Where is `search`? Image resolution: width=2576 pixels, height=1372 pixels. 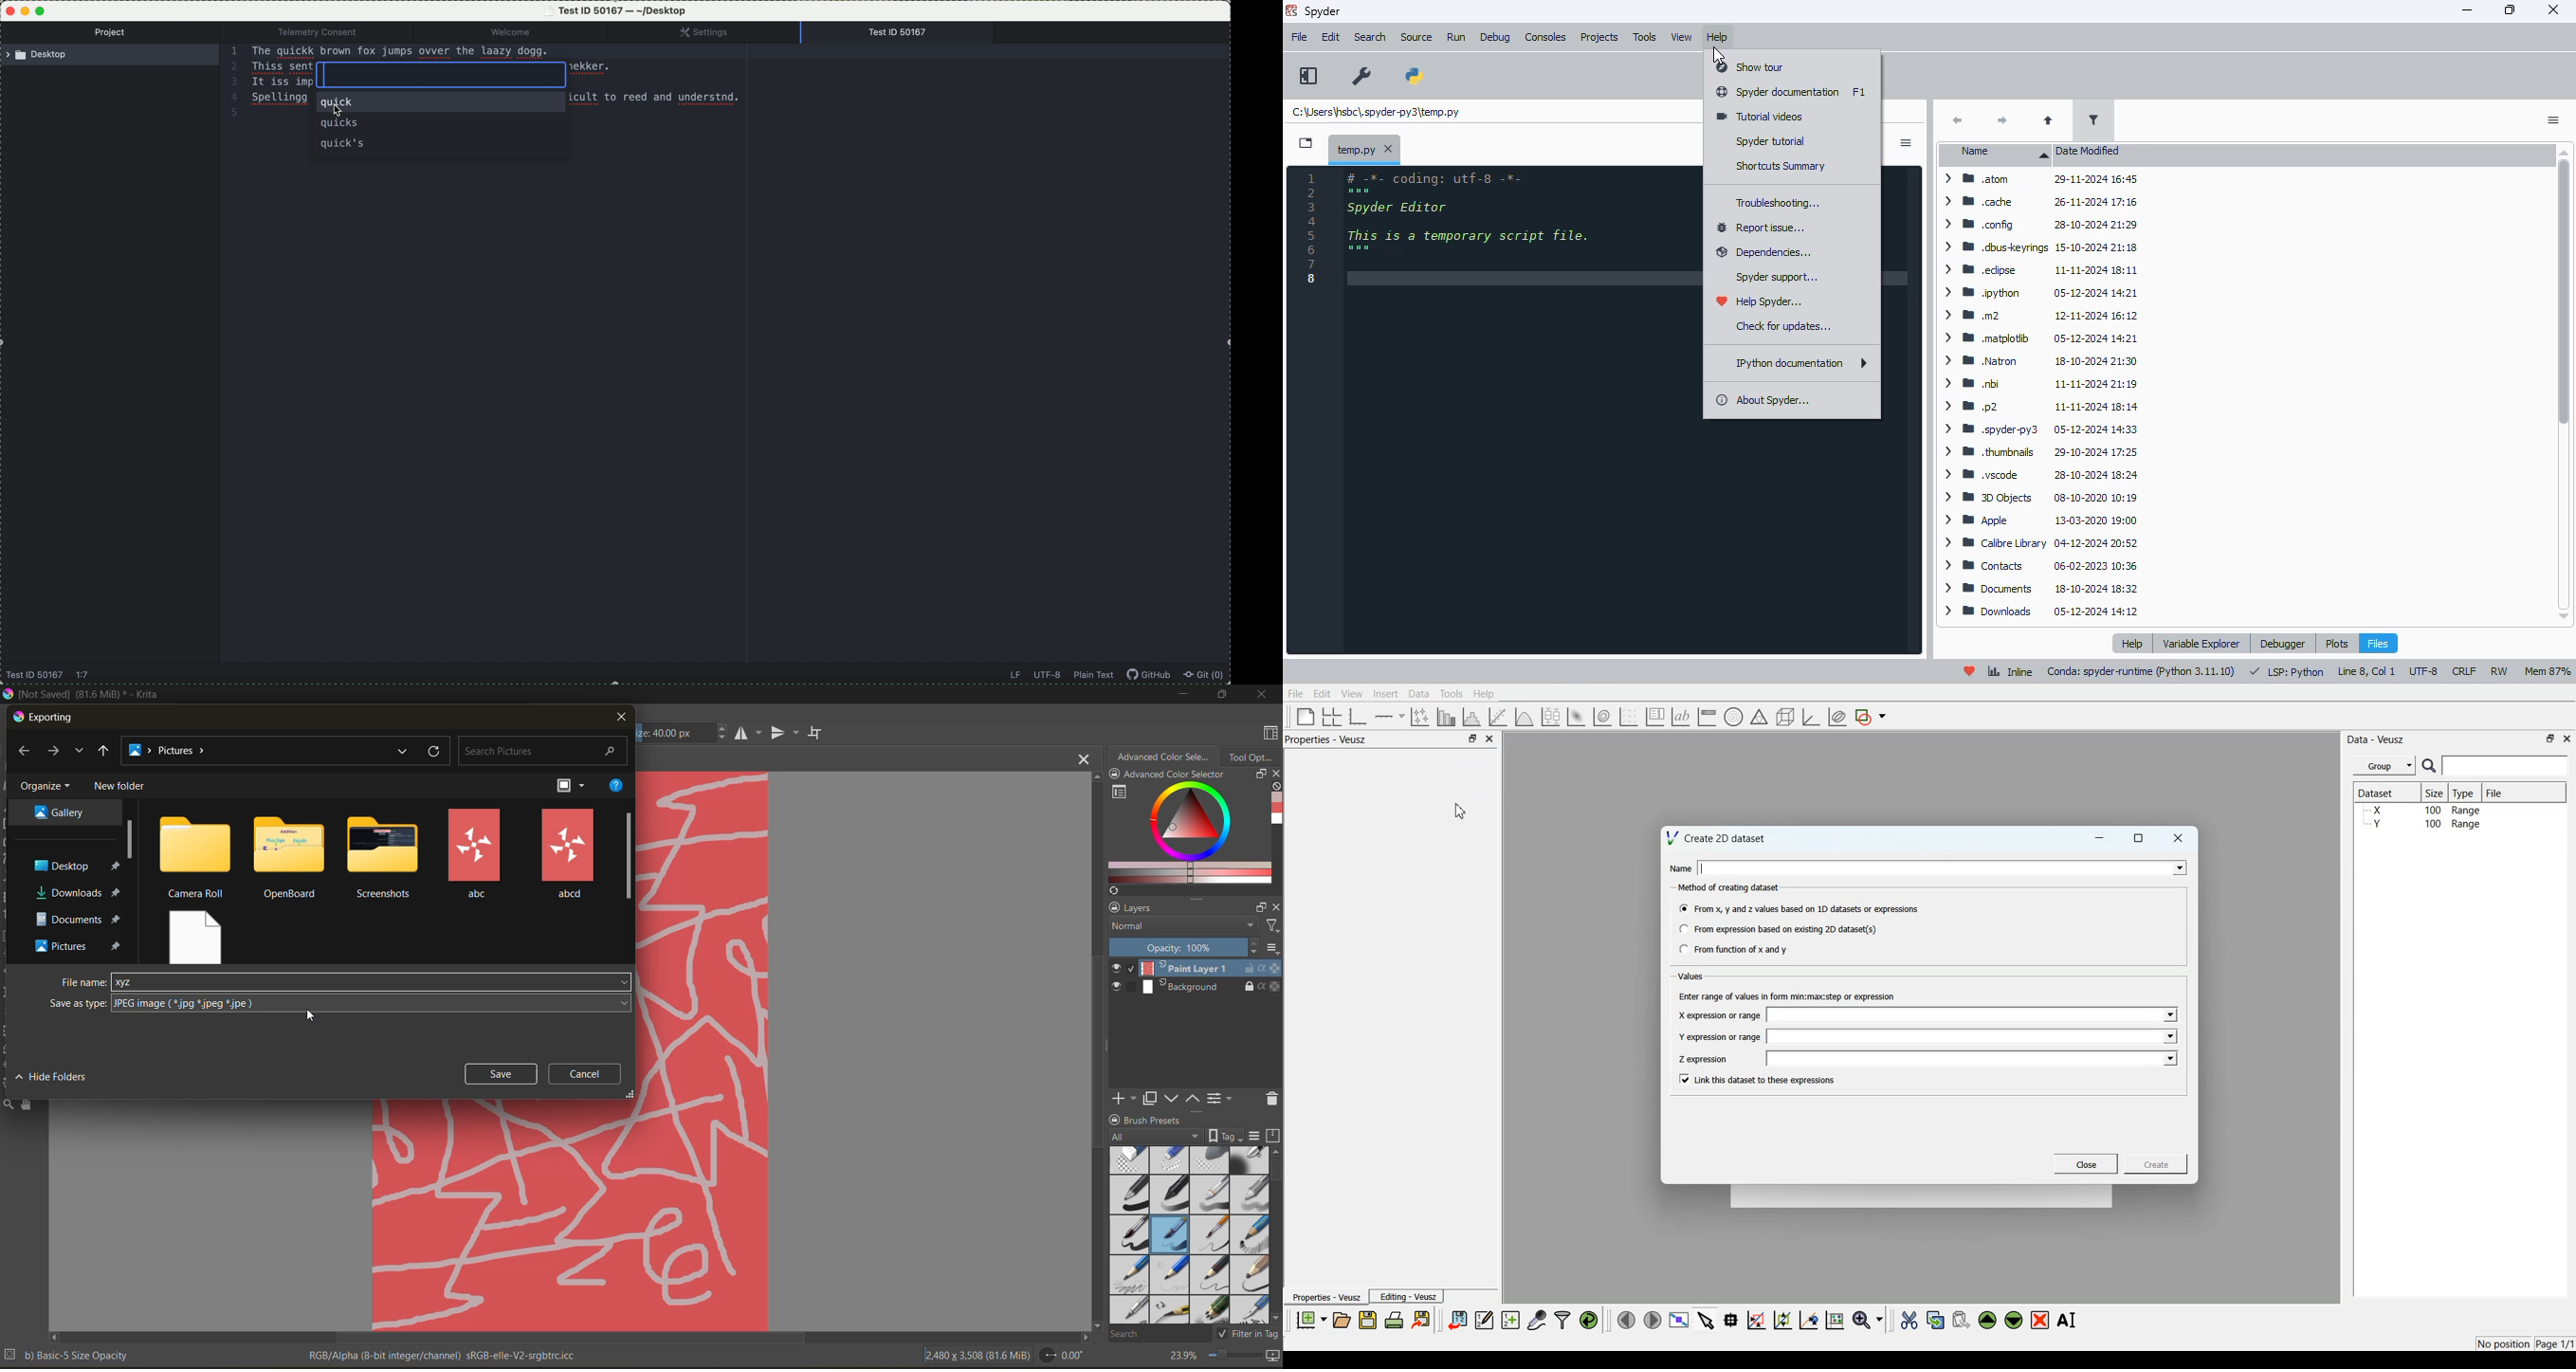 search is located at coordinates (1371, 38).